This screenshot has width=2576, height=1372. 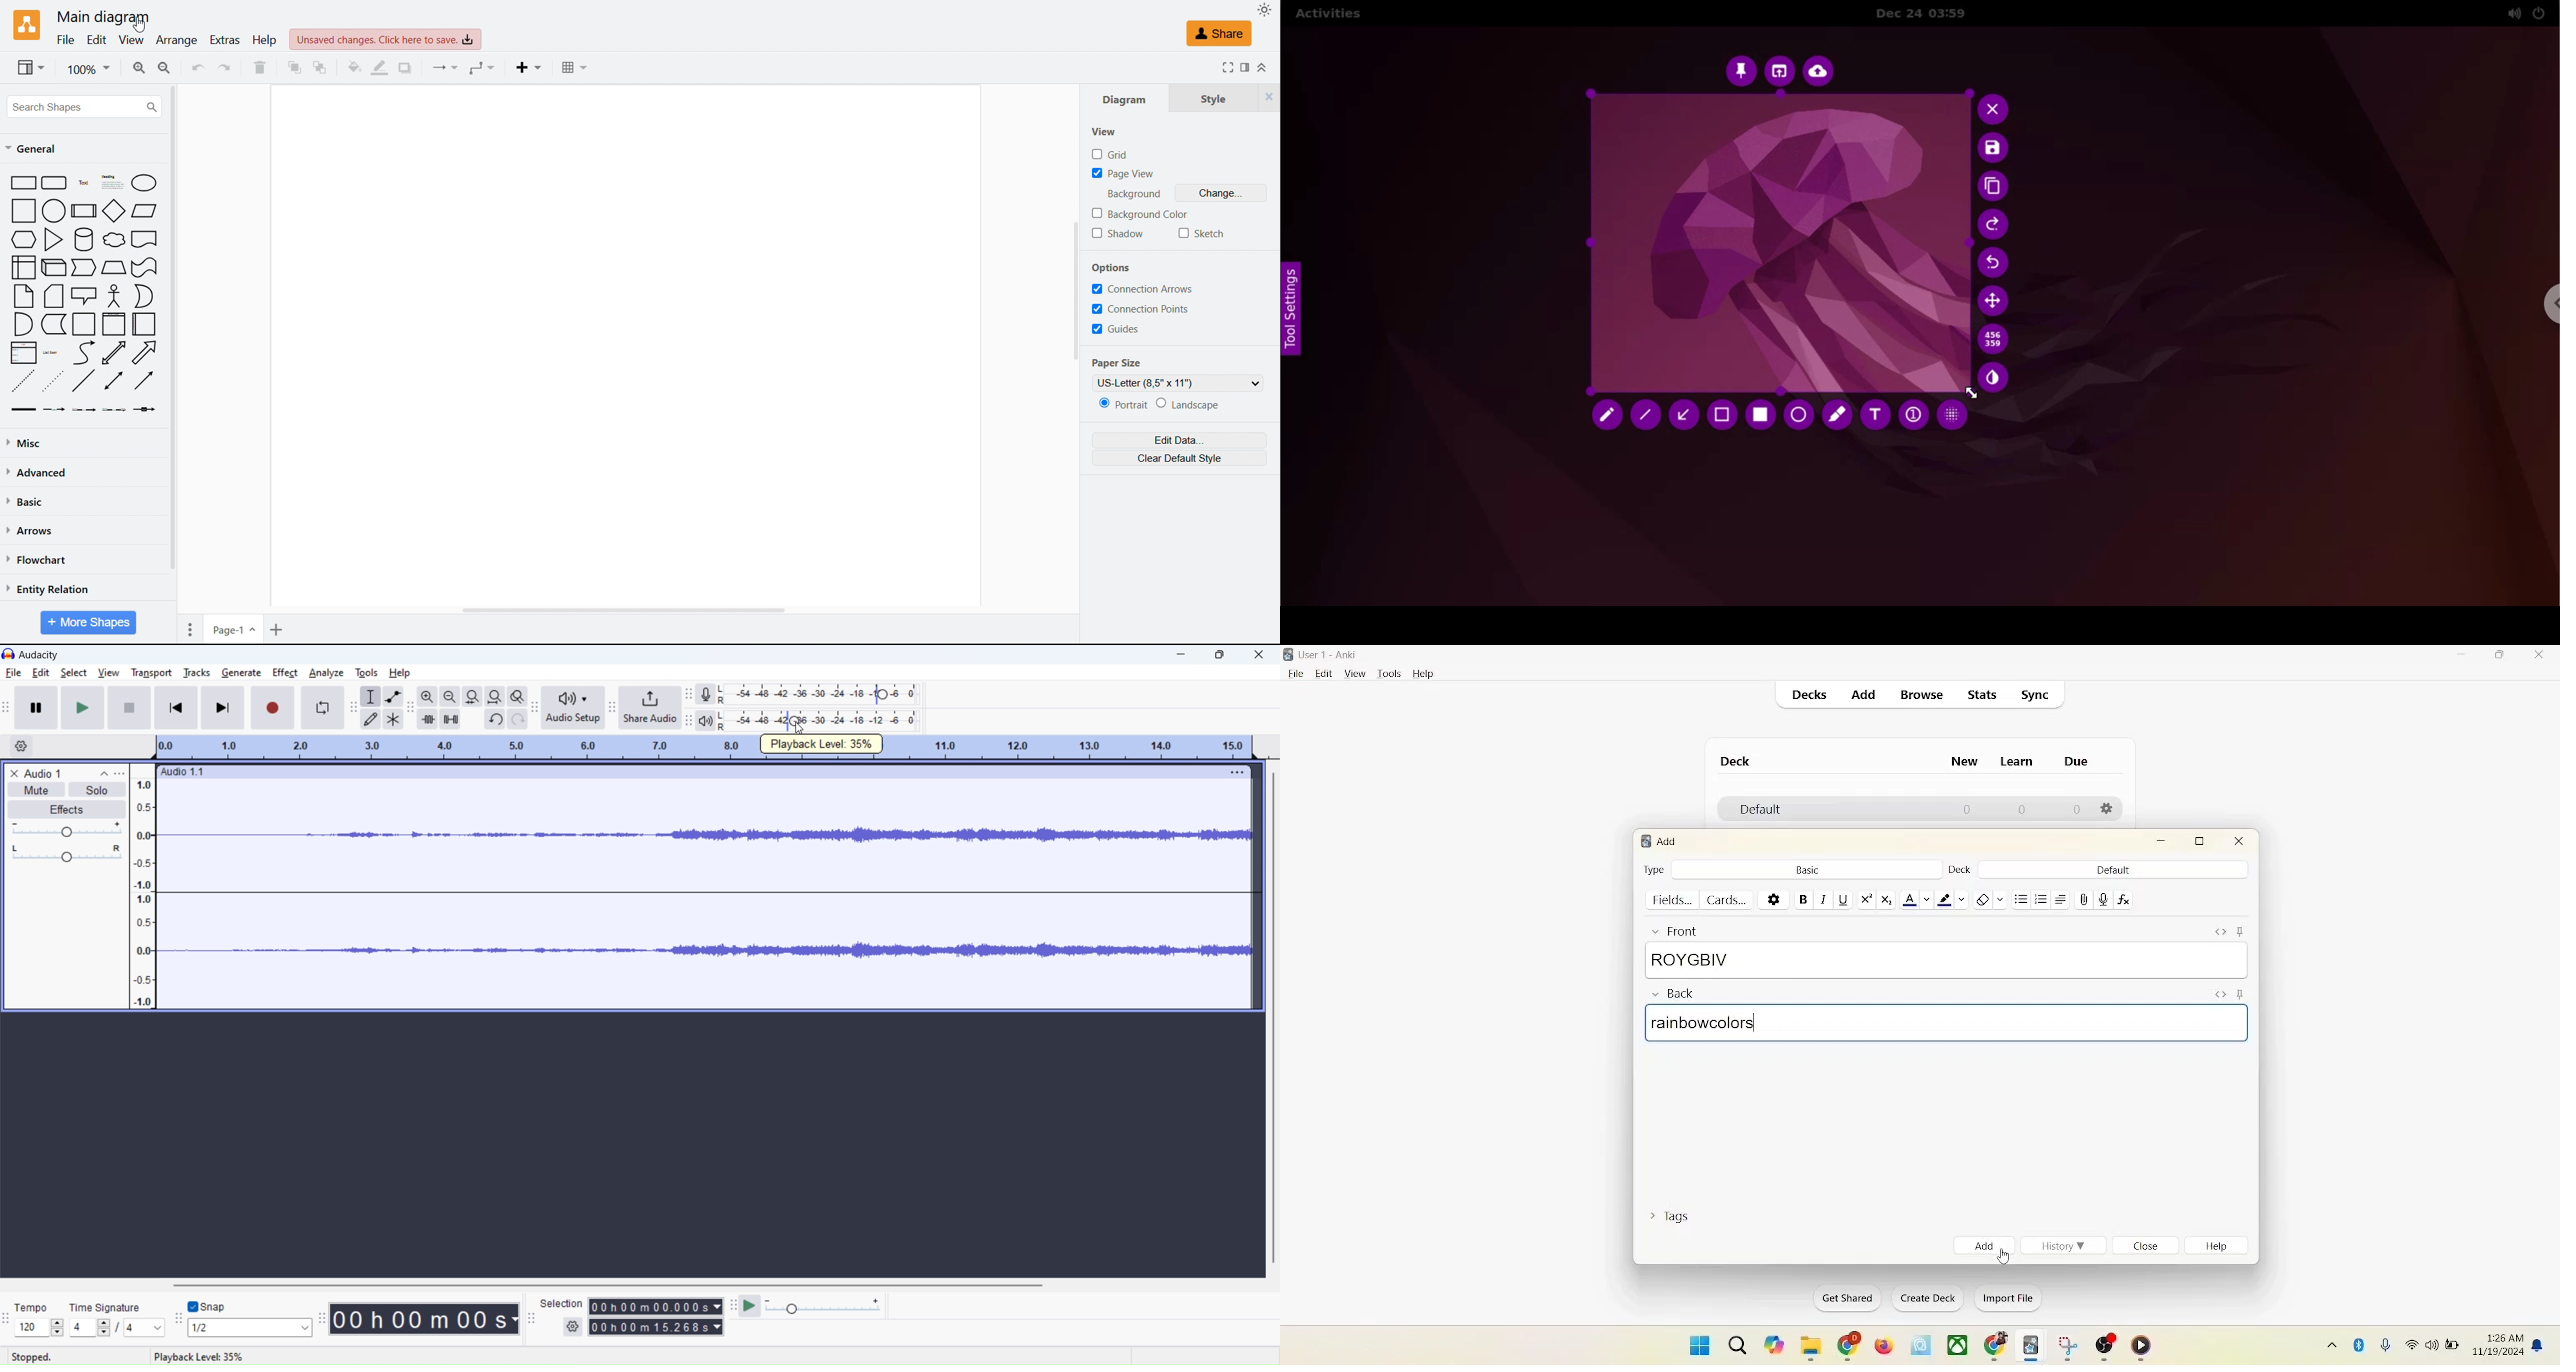 I want to click on Select theme , so click(x=1264, y=10).